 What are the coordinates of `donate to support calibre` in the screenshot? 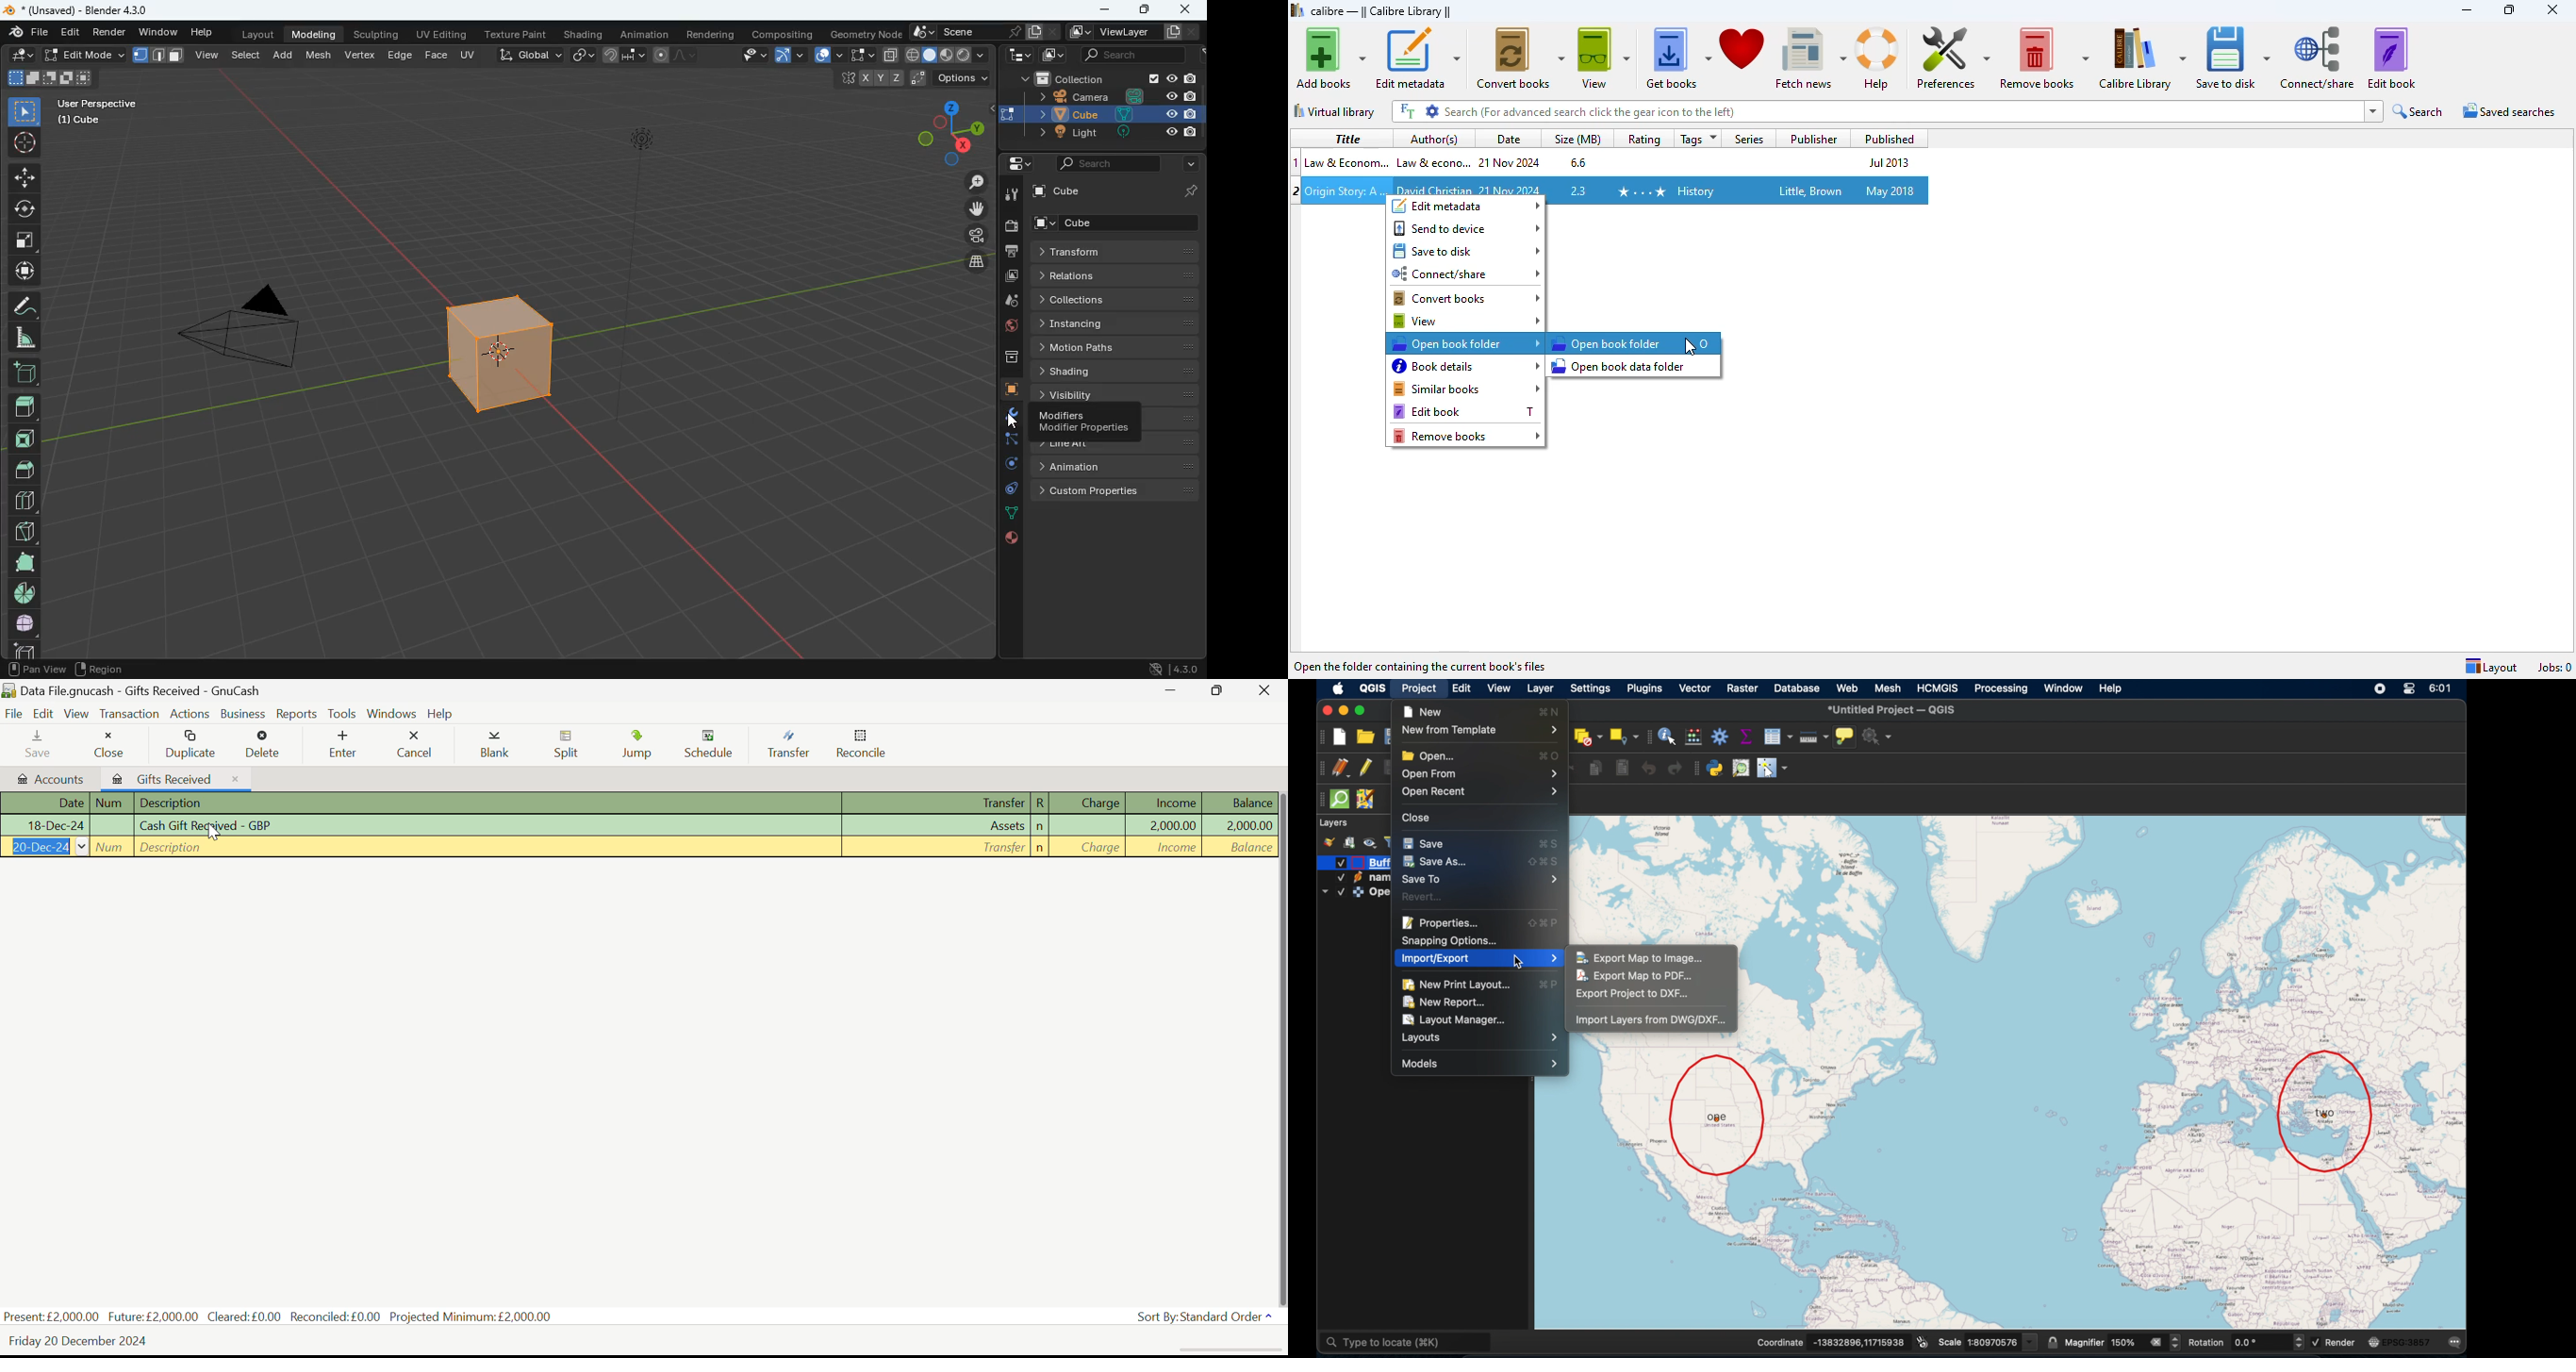 It's located at (1742, 47).